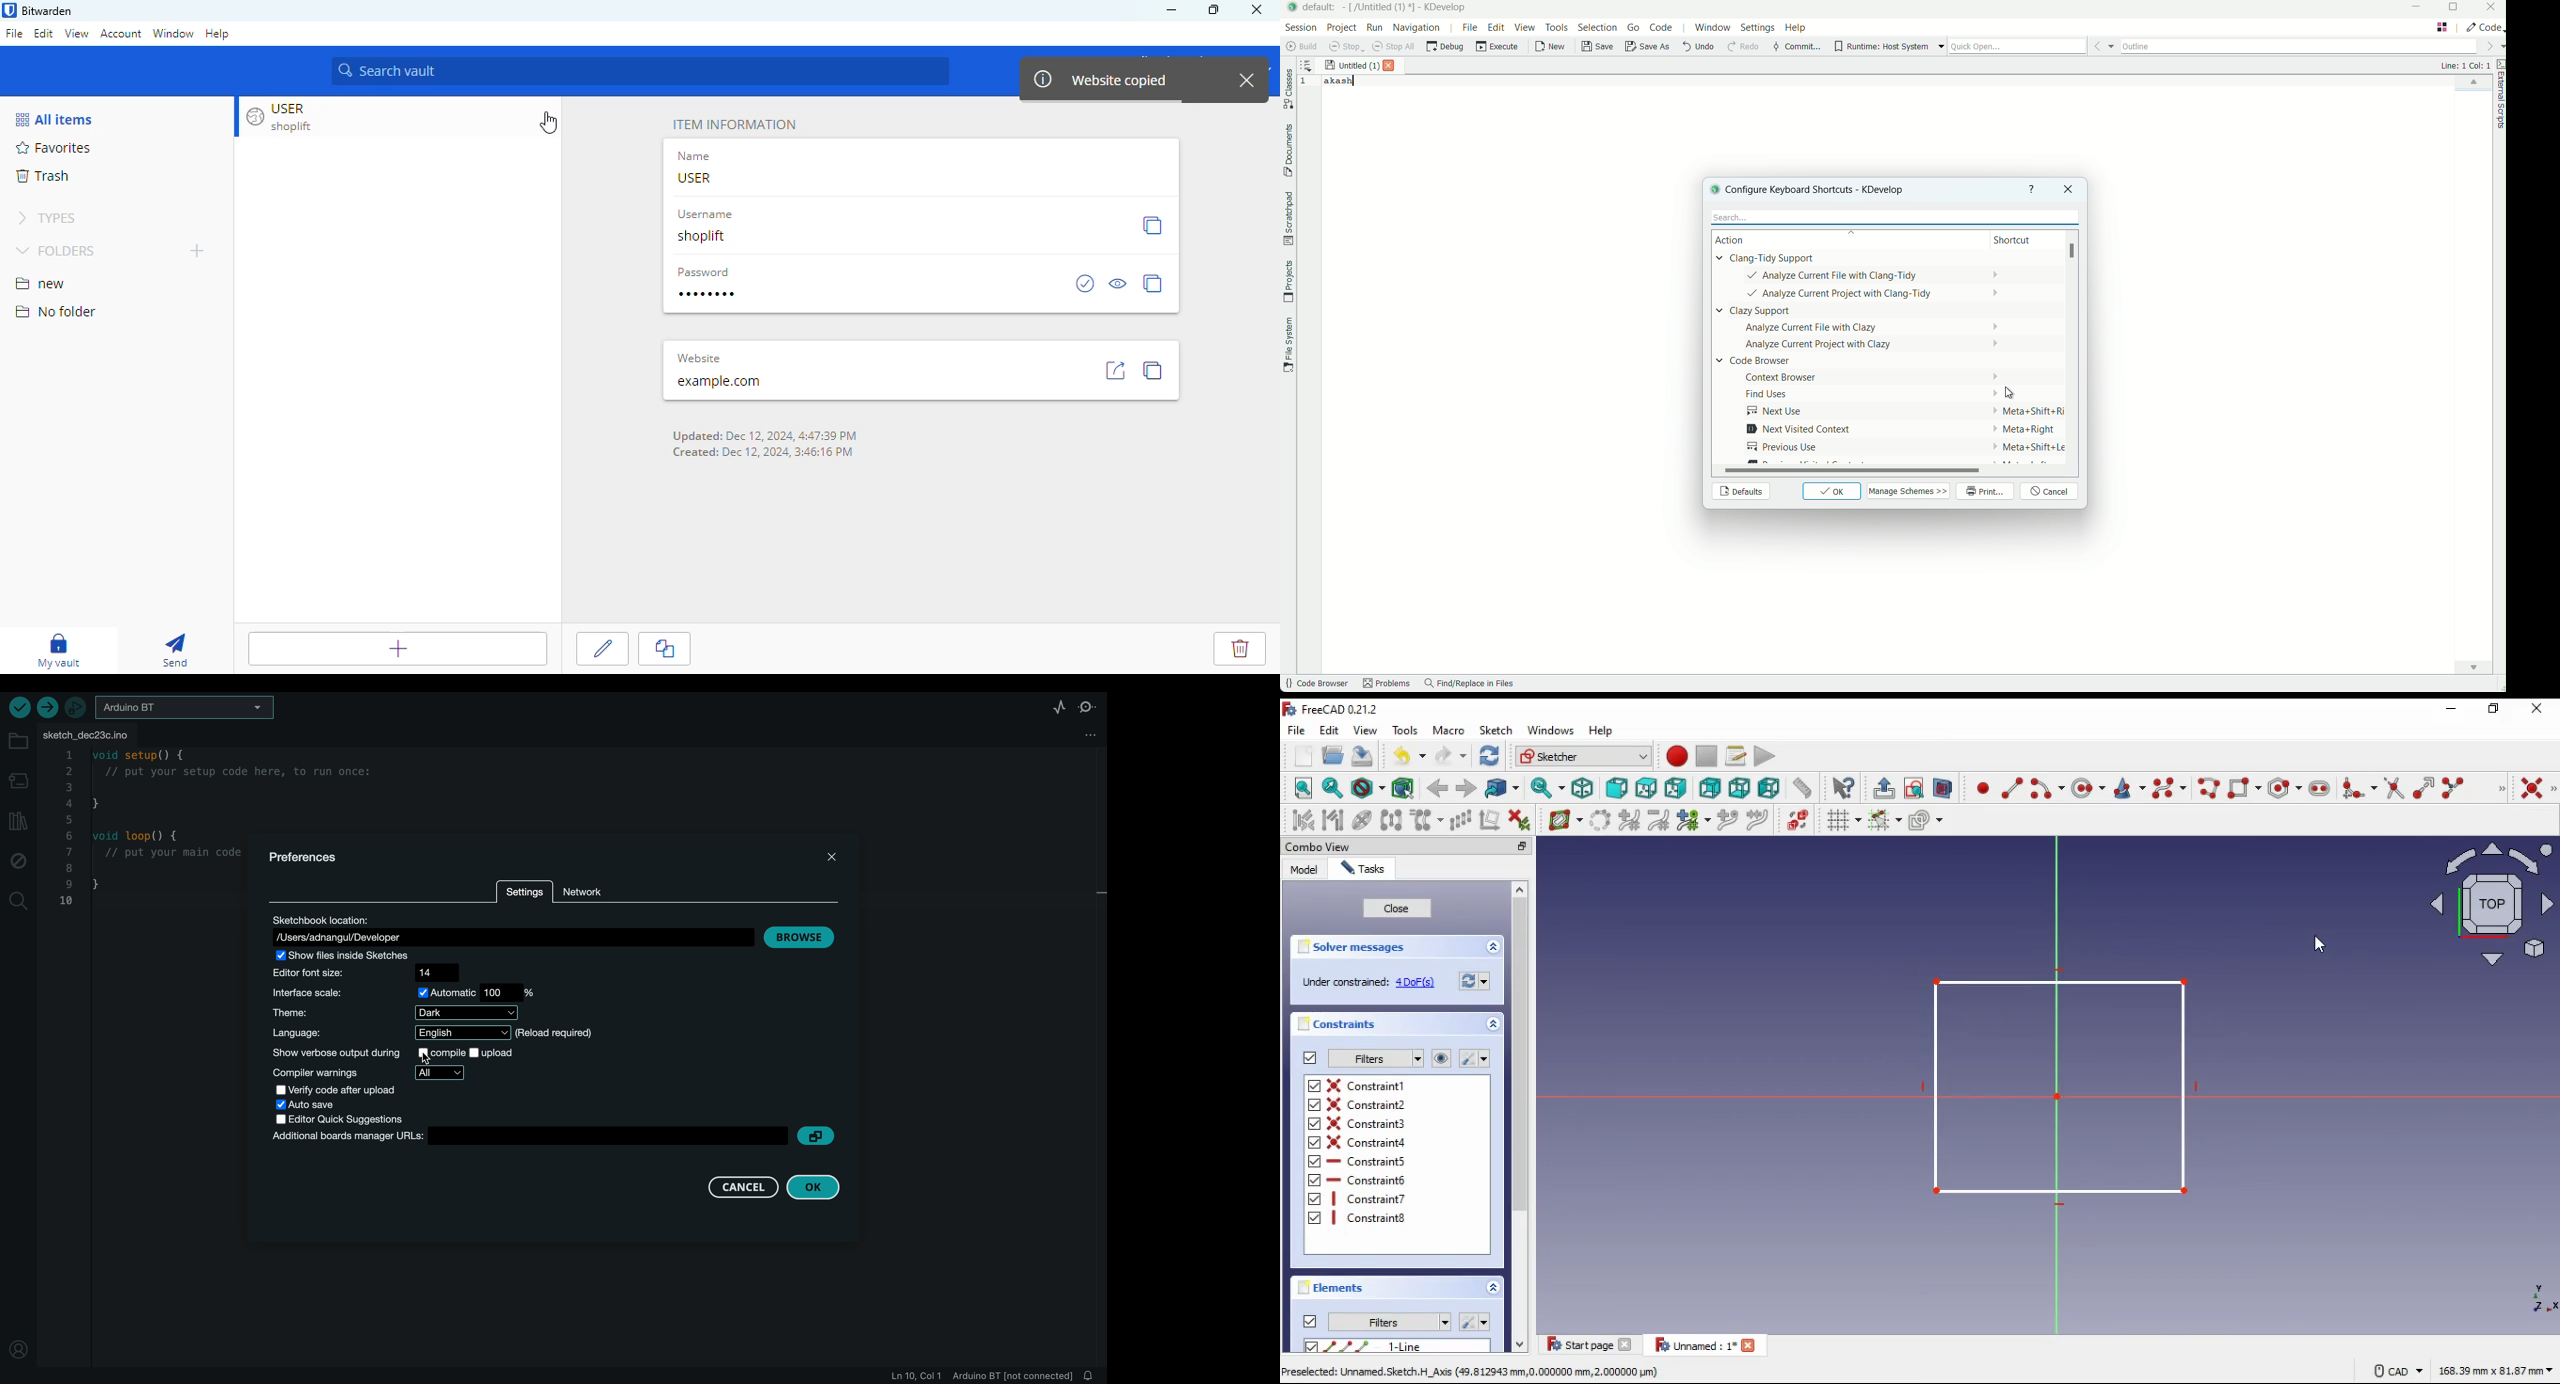 The height and width of the screenshot is (1400, 2576). Describe the element at coordinates (734, 125) in the screenshot. I see `item information` at that location.